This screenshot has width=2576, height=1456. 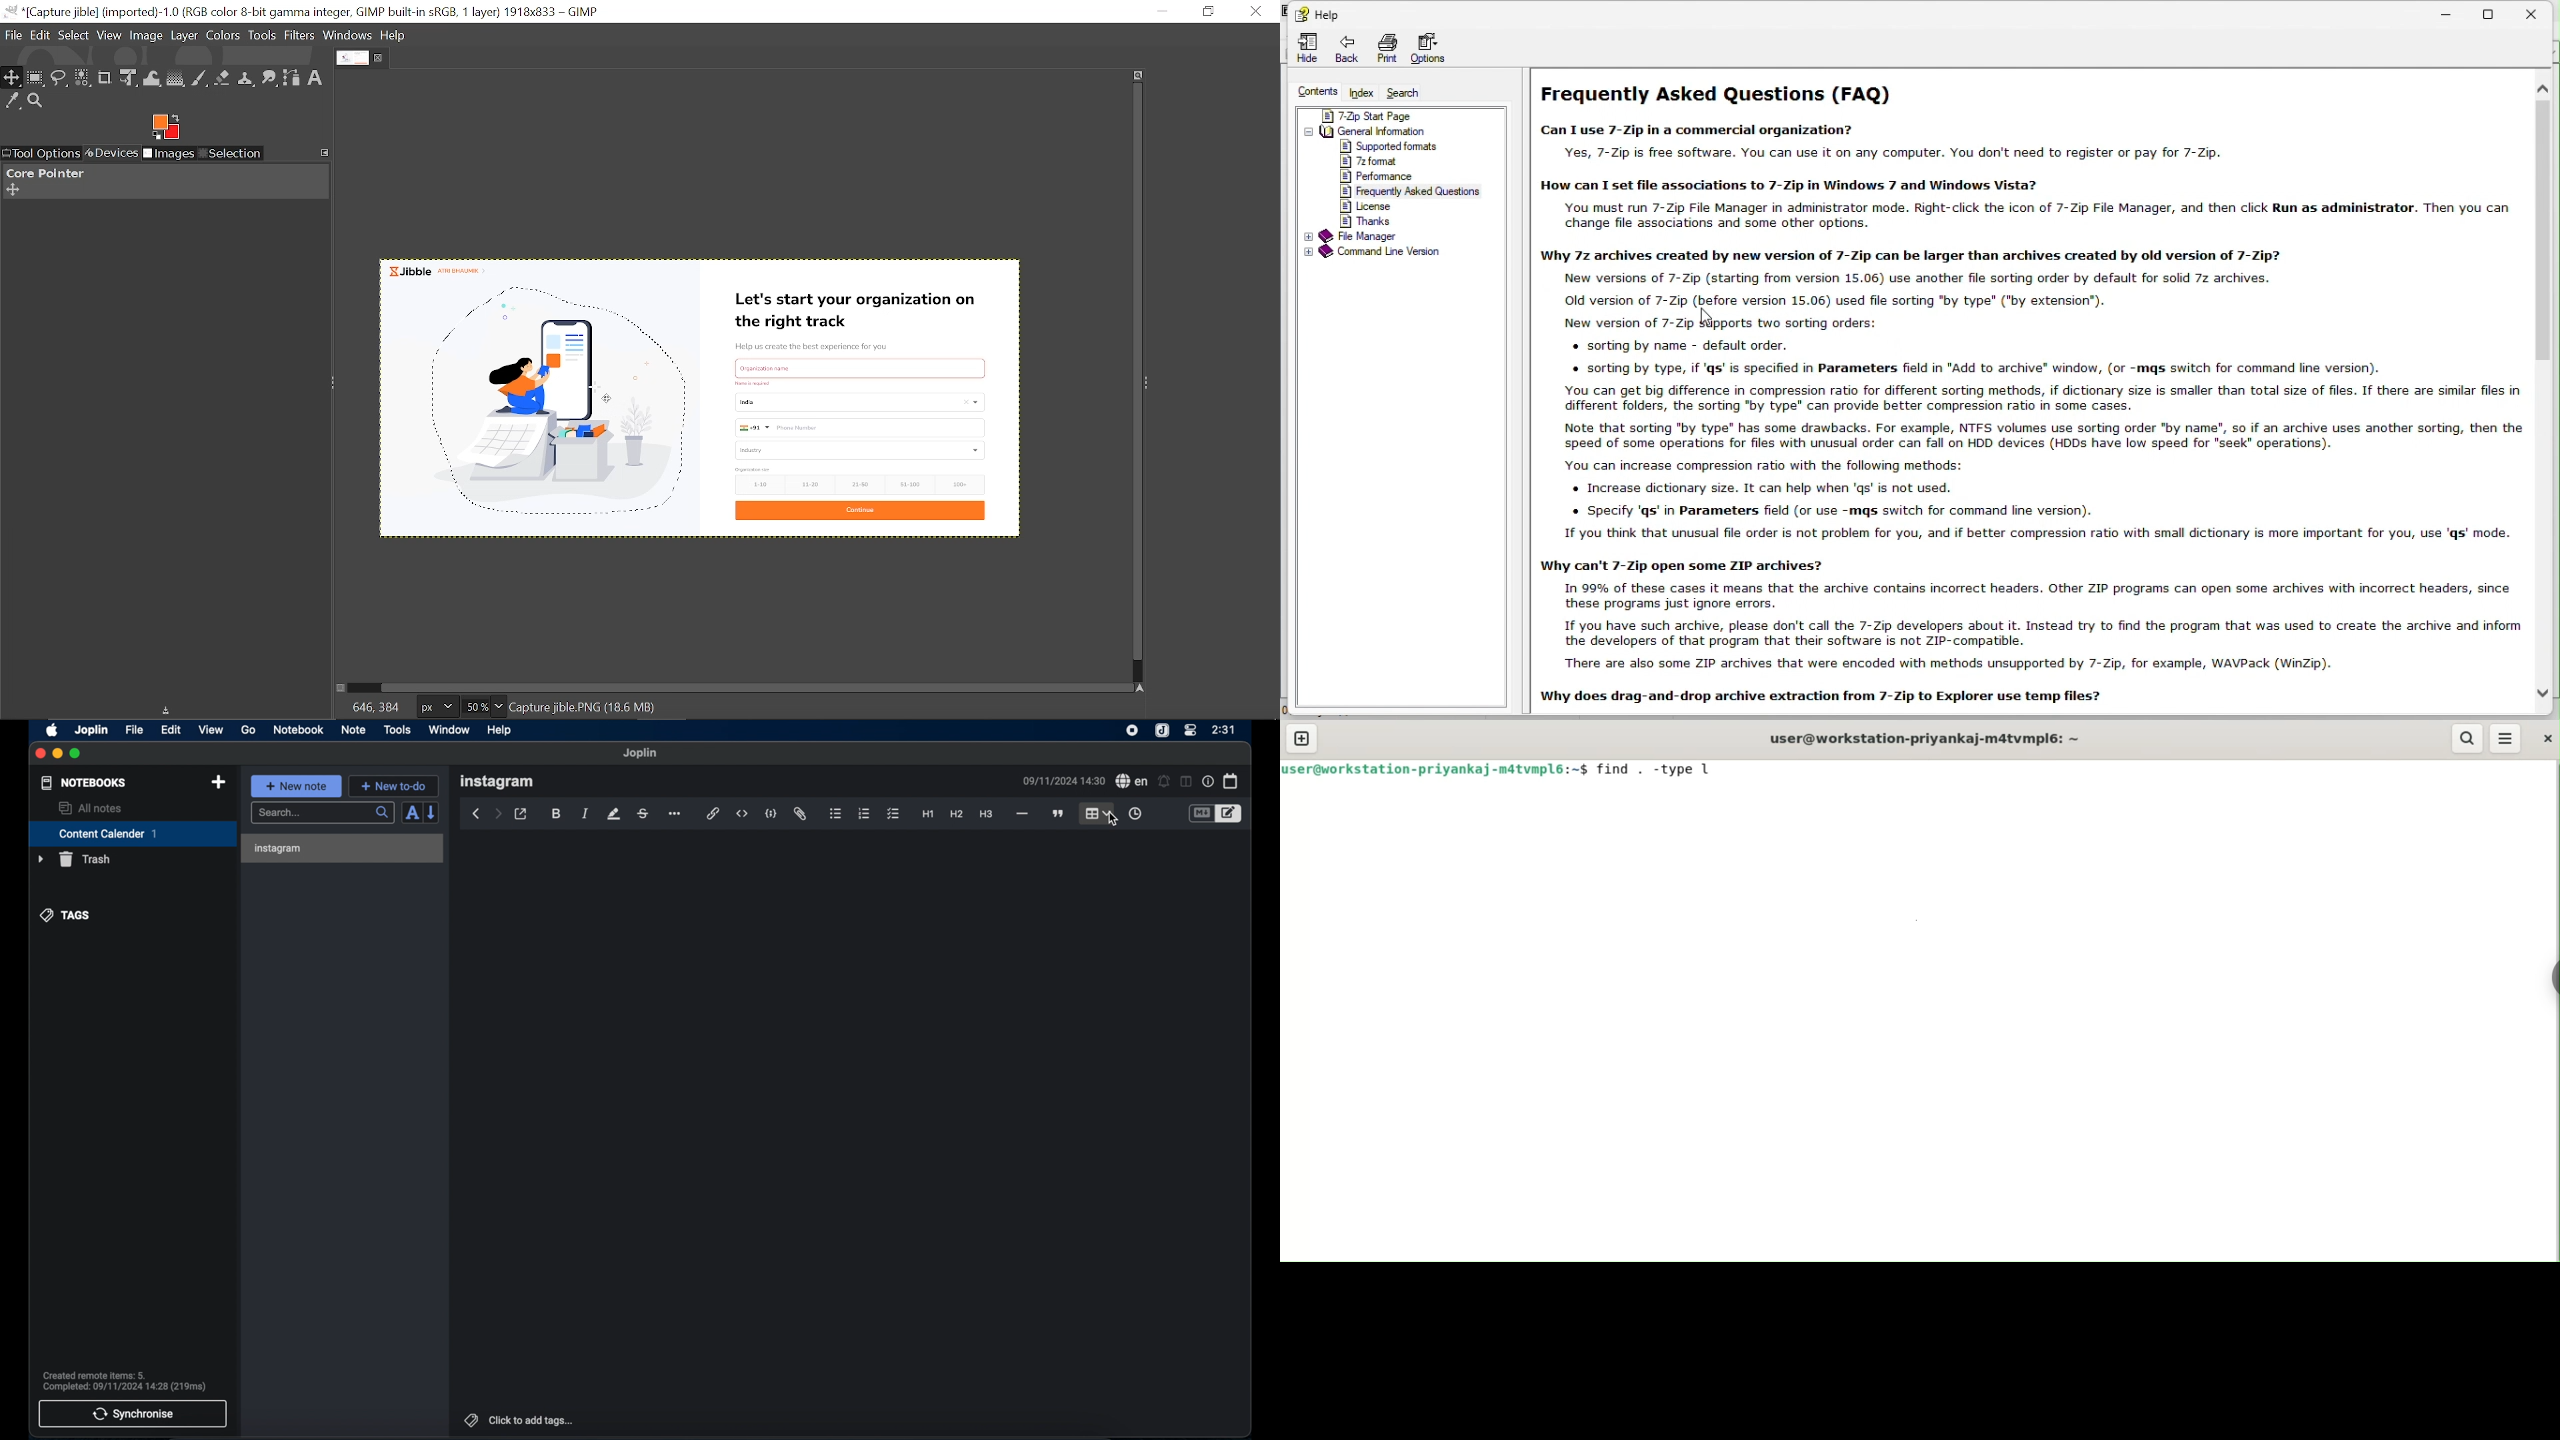 I want to click on , so click(x=757, y=383).